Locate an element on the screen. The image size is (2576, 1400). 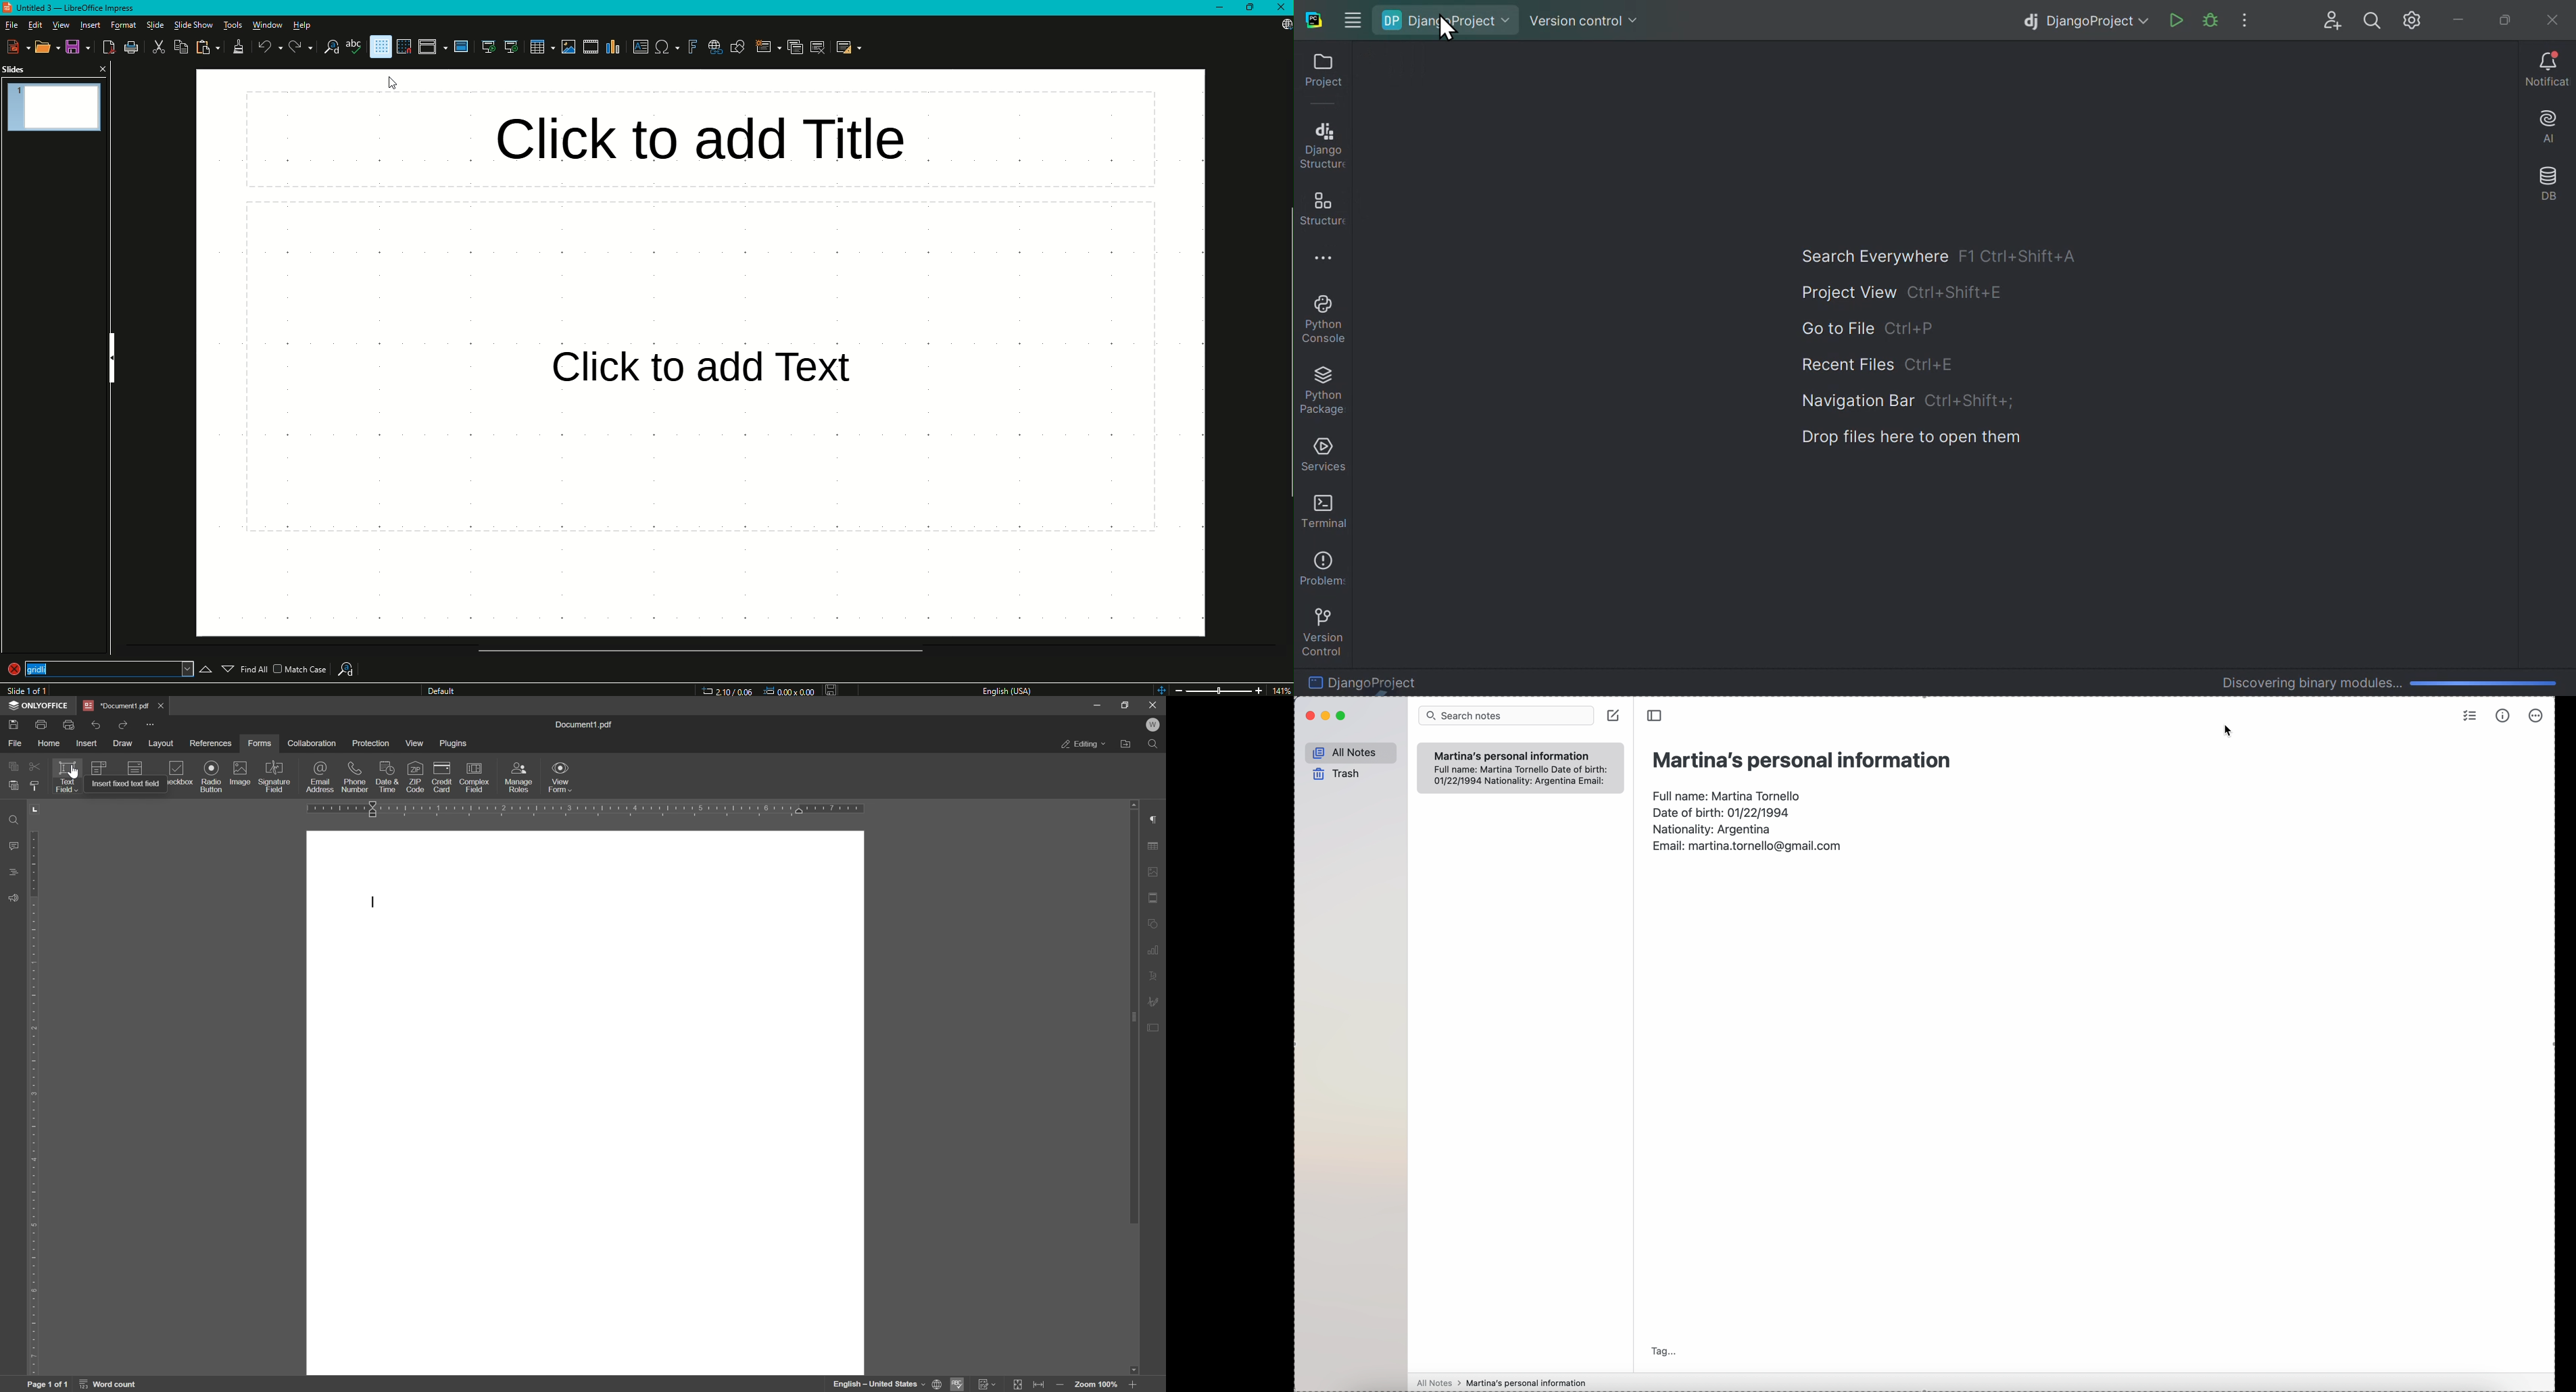
Print is located at coordinates (135, 47).